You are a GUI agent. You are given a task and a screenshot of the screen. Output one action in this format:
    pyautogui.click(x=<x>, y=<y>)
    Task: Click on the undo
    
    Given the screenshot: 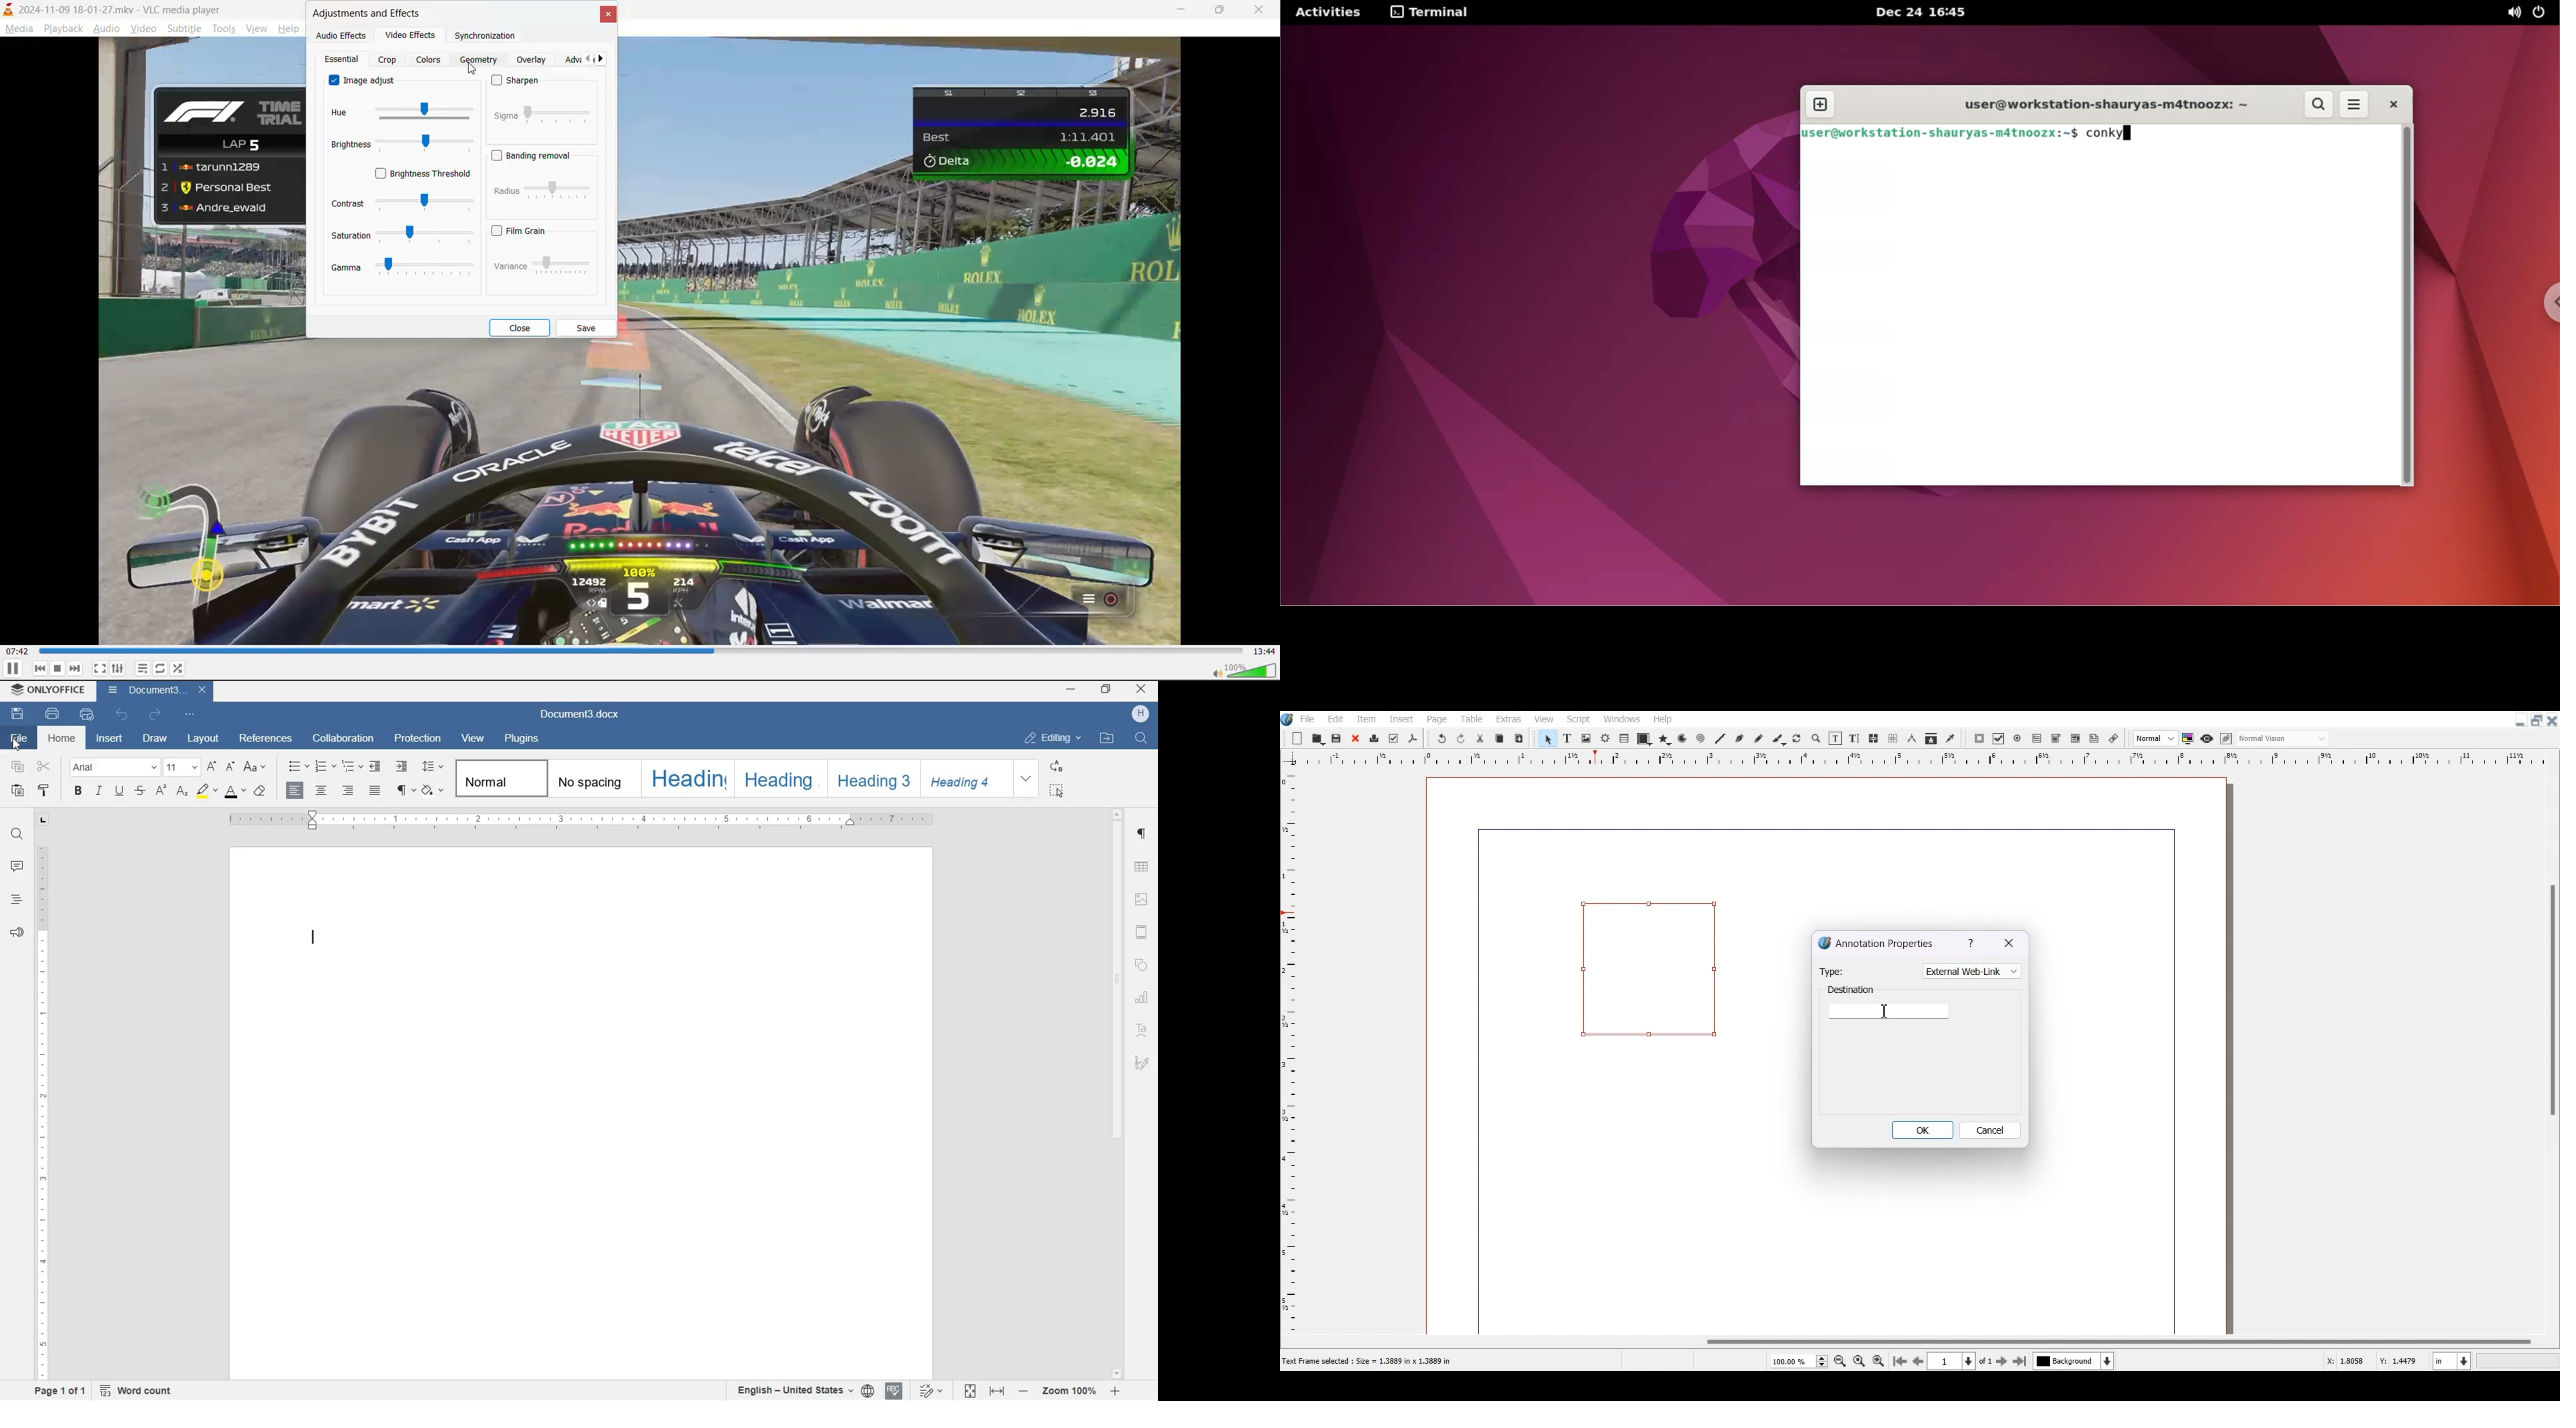 What is the action you would take?
    pyautogui.click(x=122, y=715)
    